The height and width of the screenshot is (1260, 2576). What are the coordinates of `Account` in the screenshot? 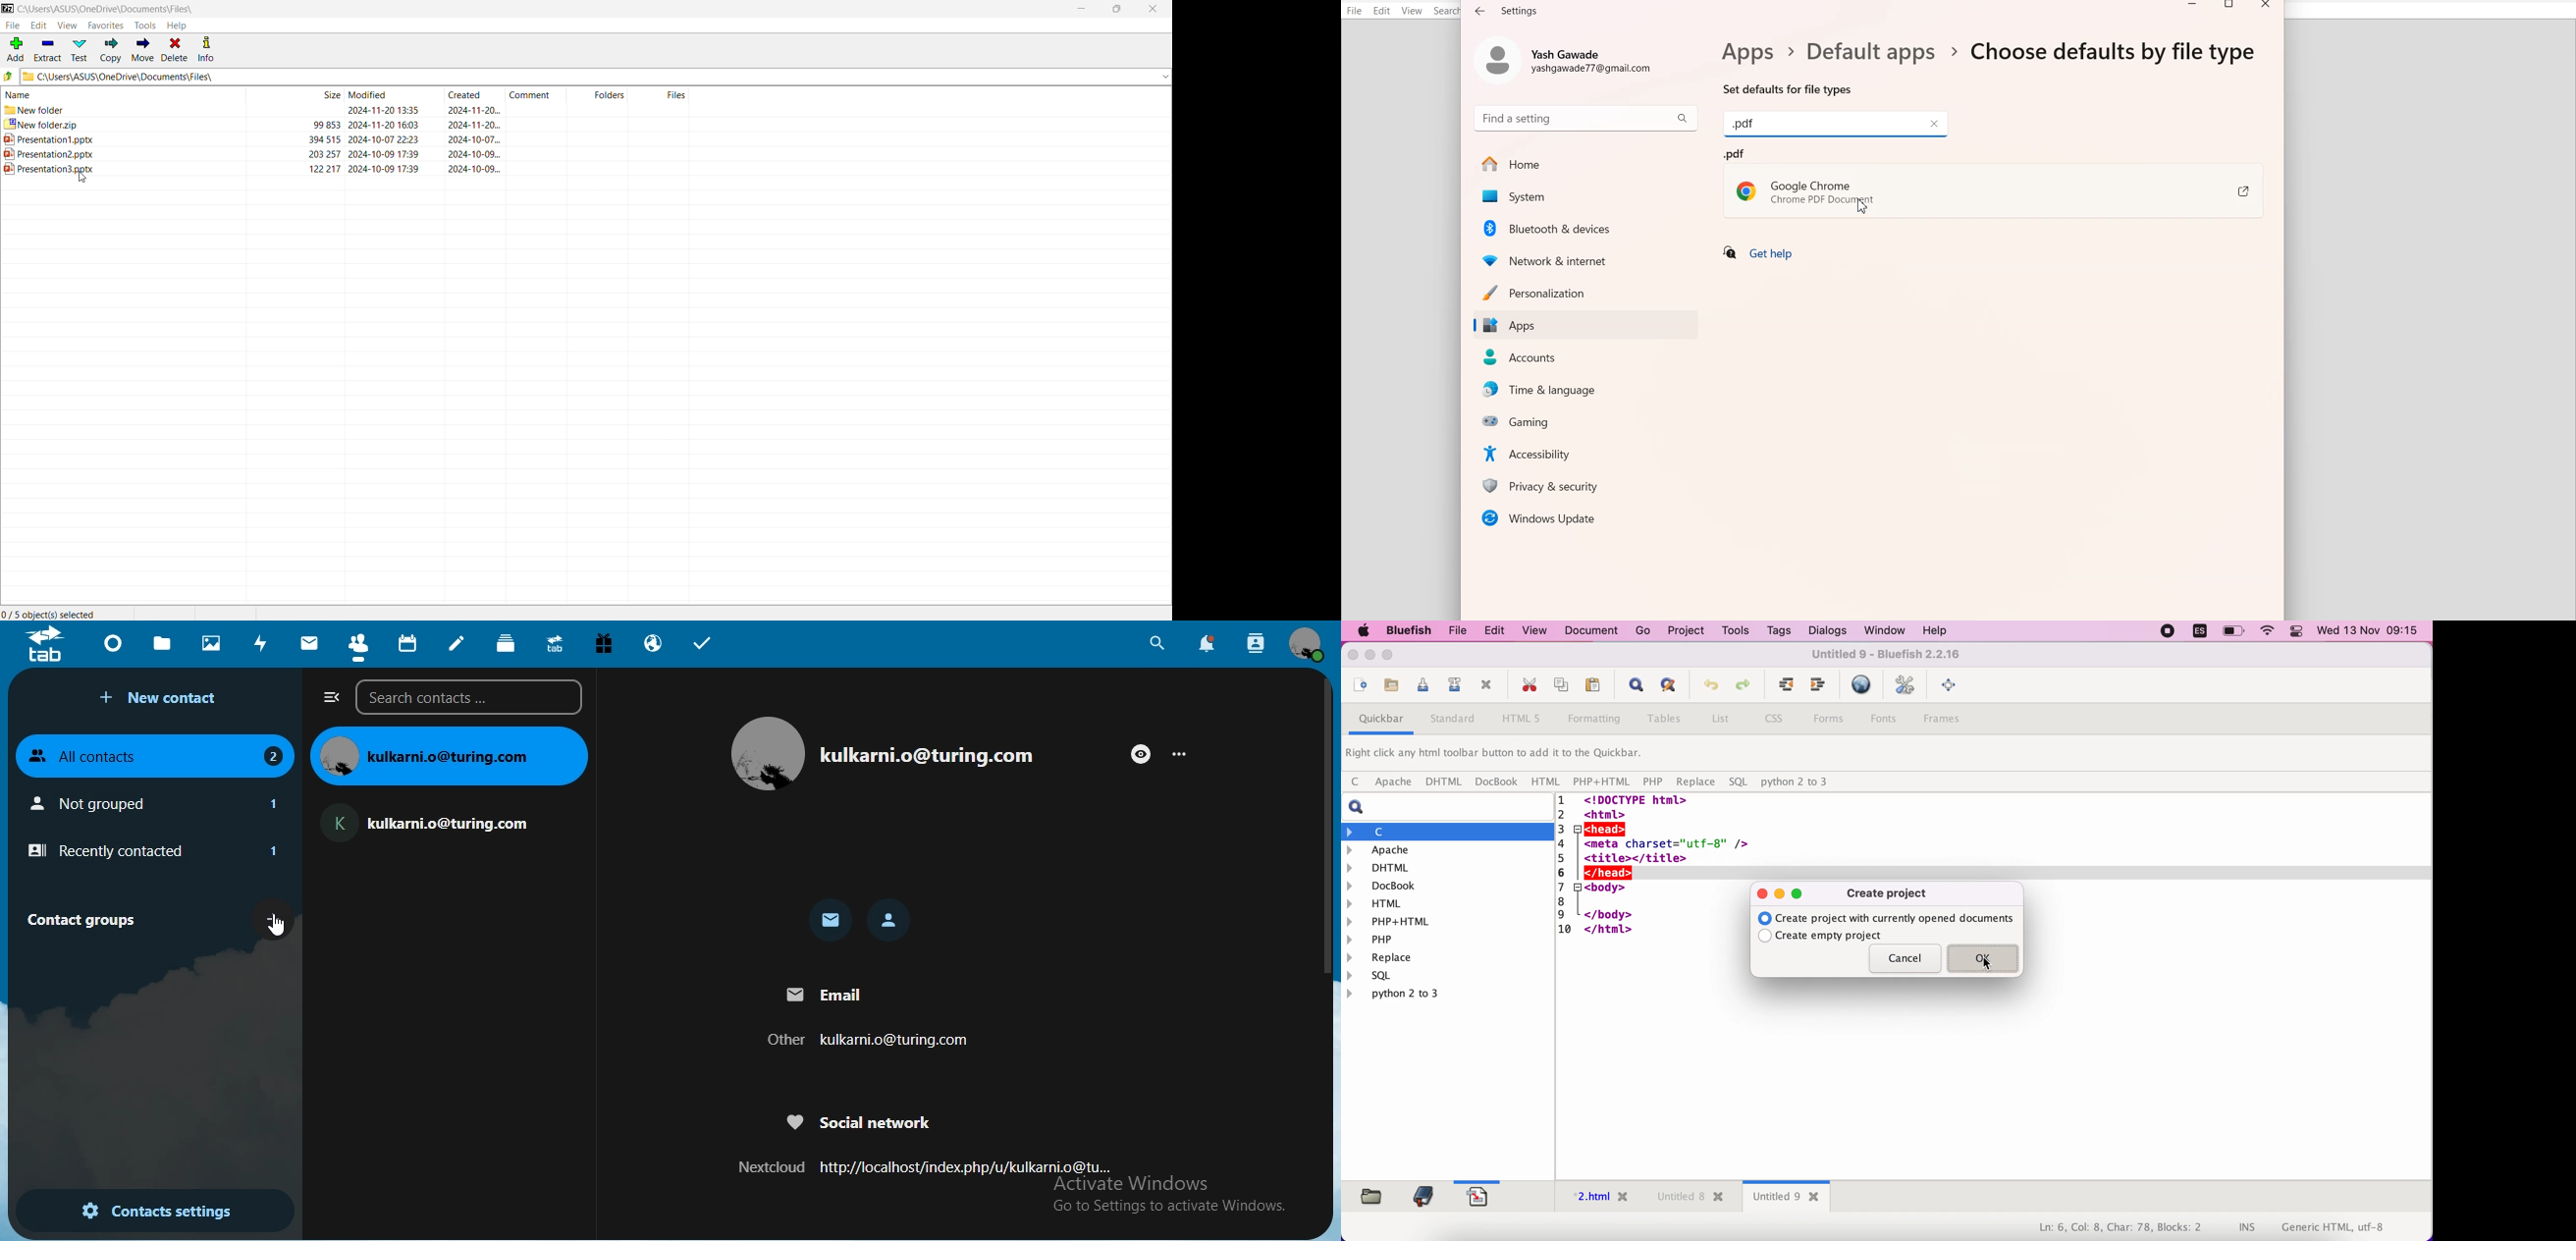 It's located at (1568, 58).